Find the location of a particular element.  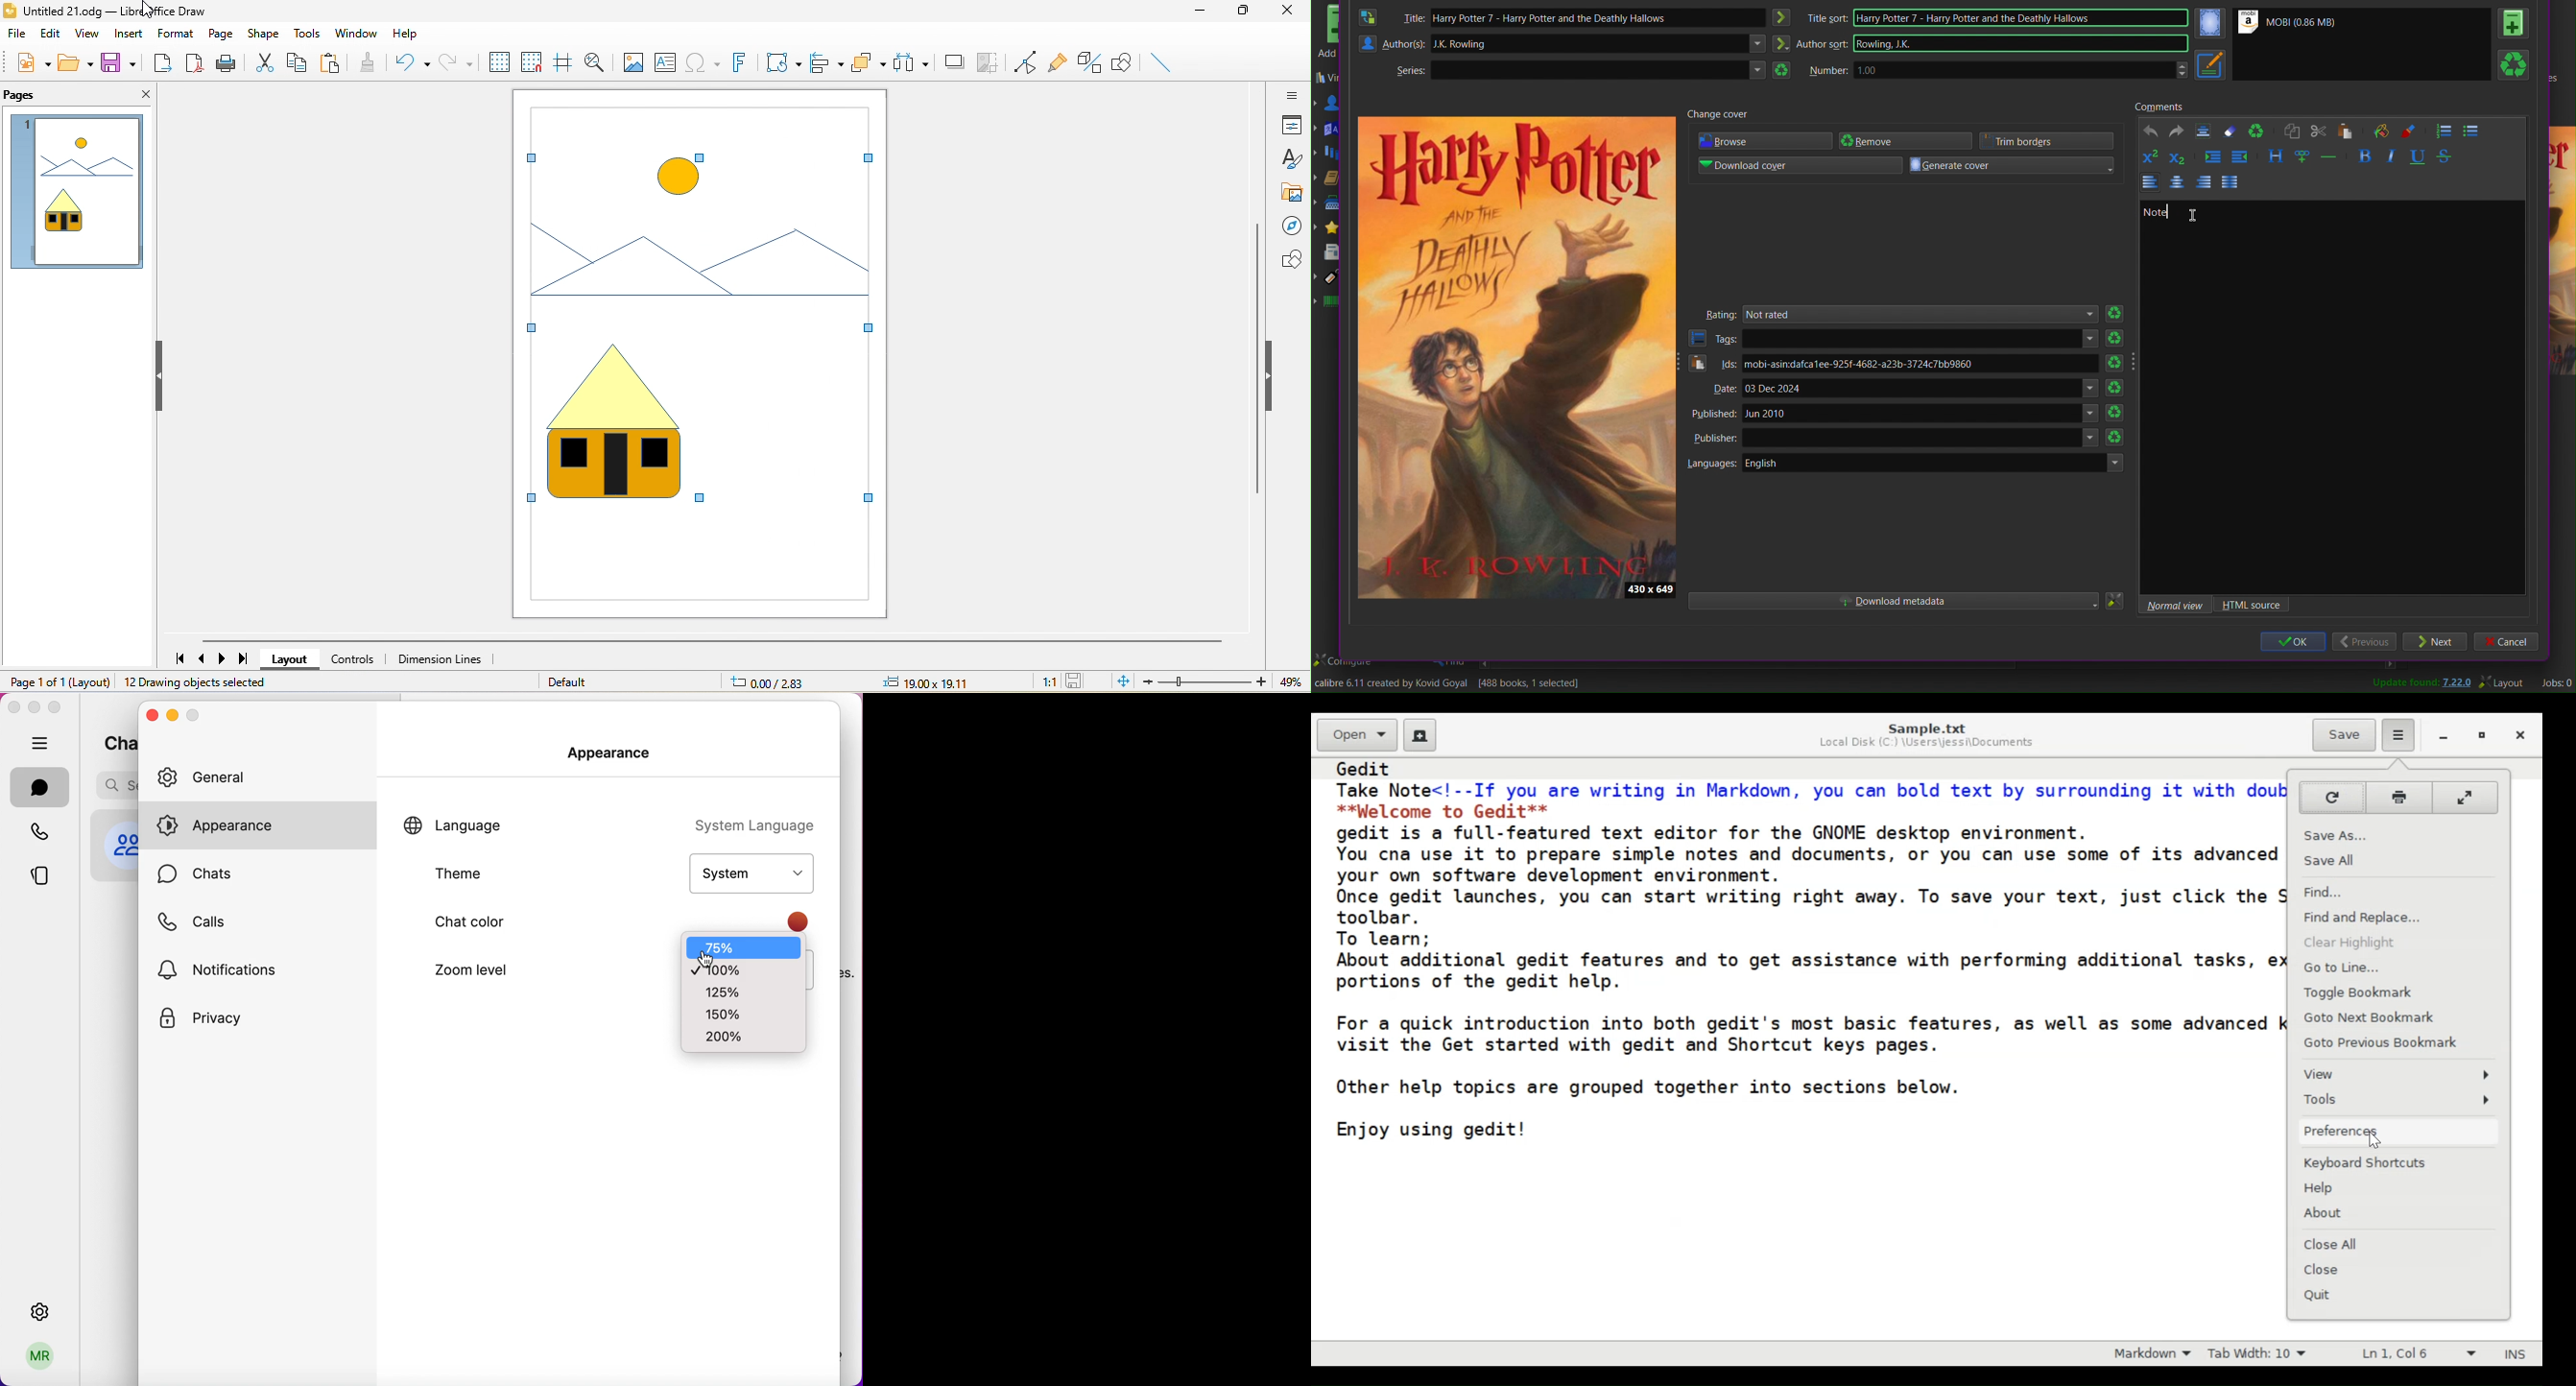

appearance is located at coordinates (262, 826).